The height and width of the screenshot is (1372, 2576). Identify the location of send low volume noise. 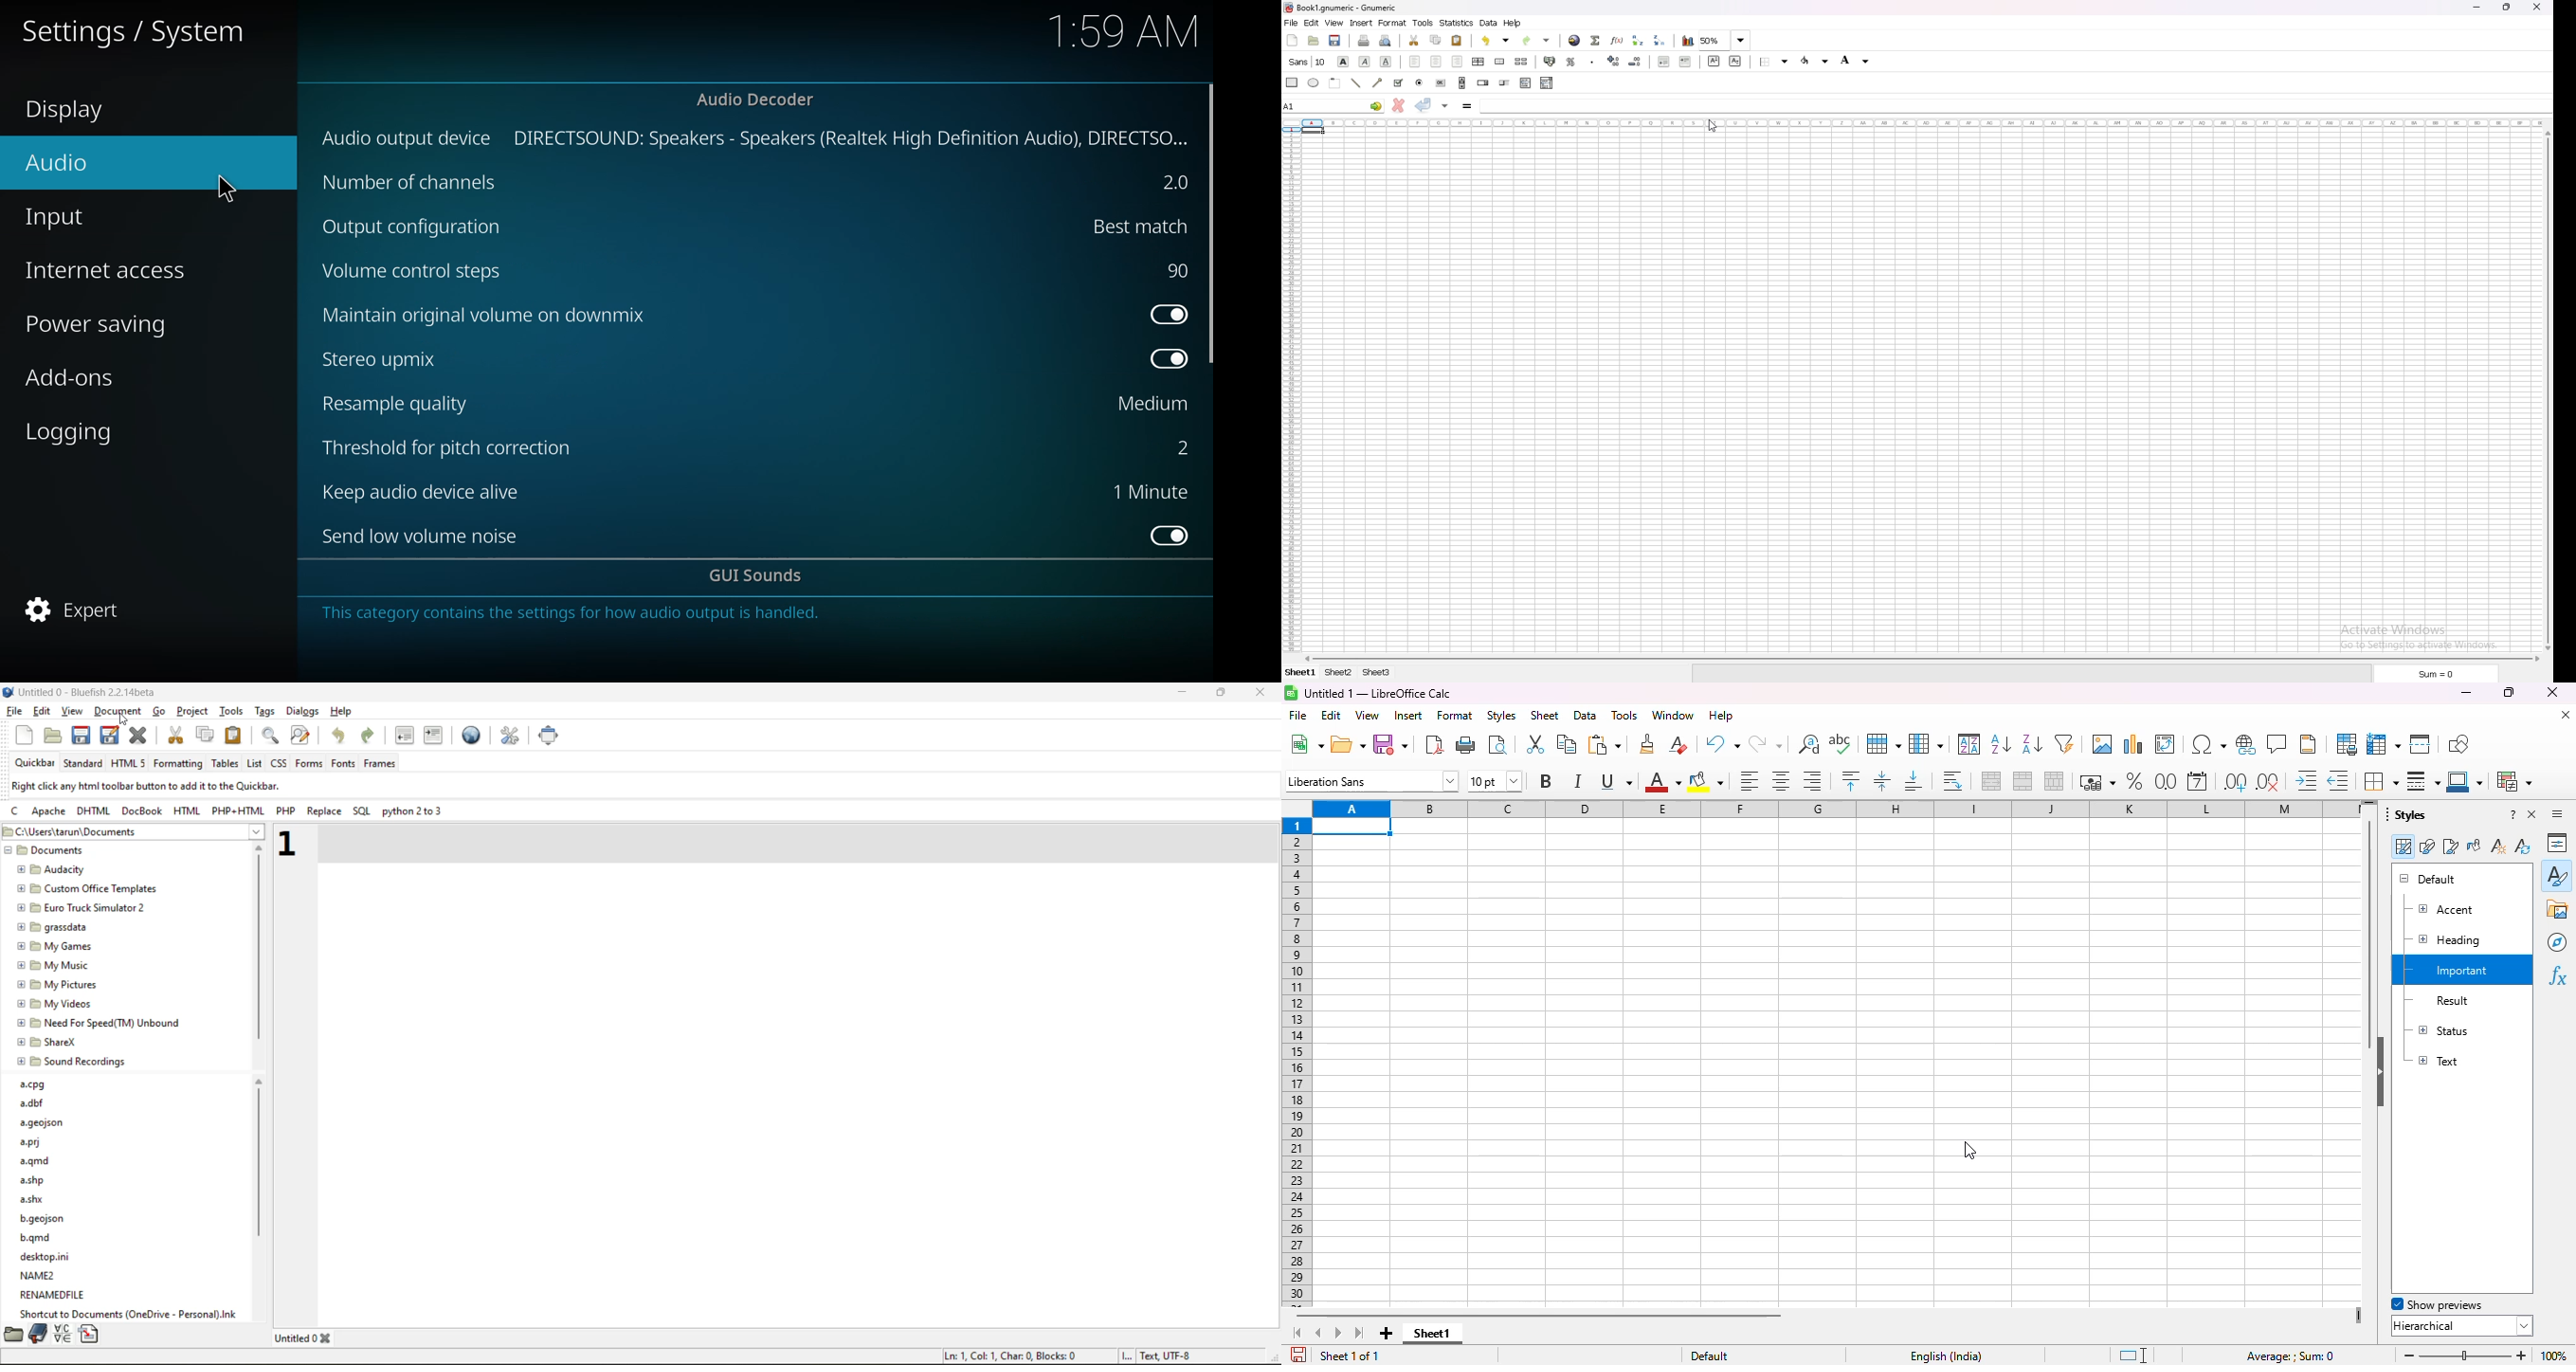
(425, 537).